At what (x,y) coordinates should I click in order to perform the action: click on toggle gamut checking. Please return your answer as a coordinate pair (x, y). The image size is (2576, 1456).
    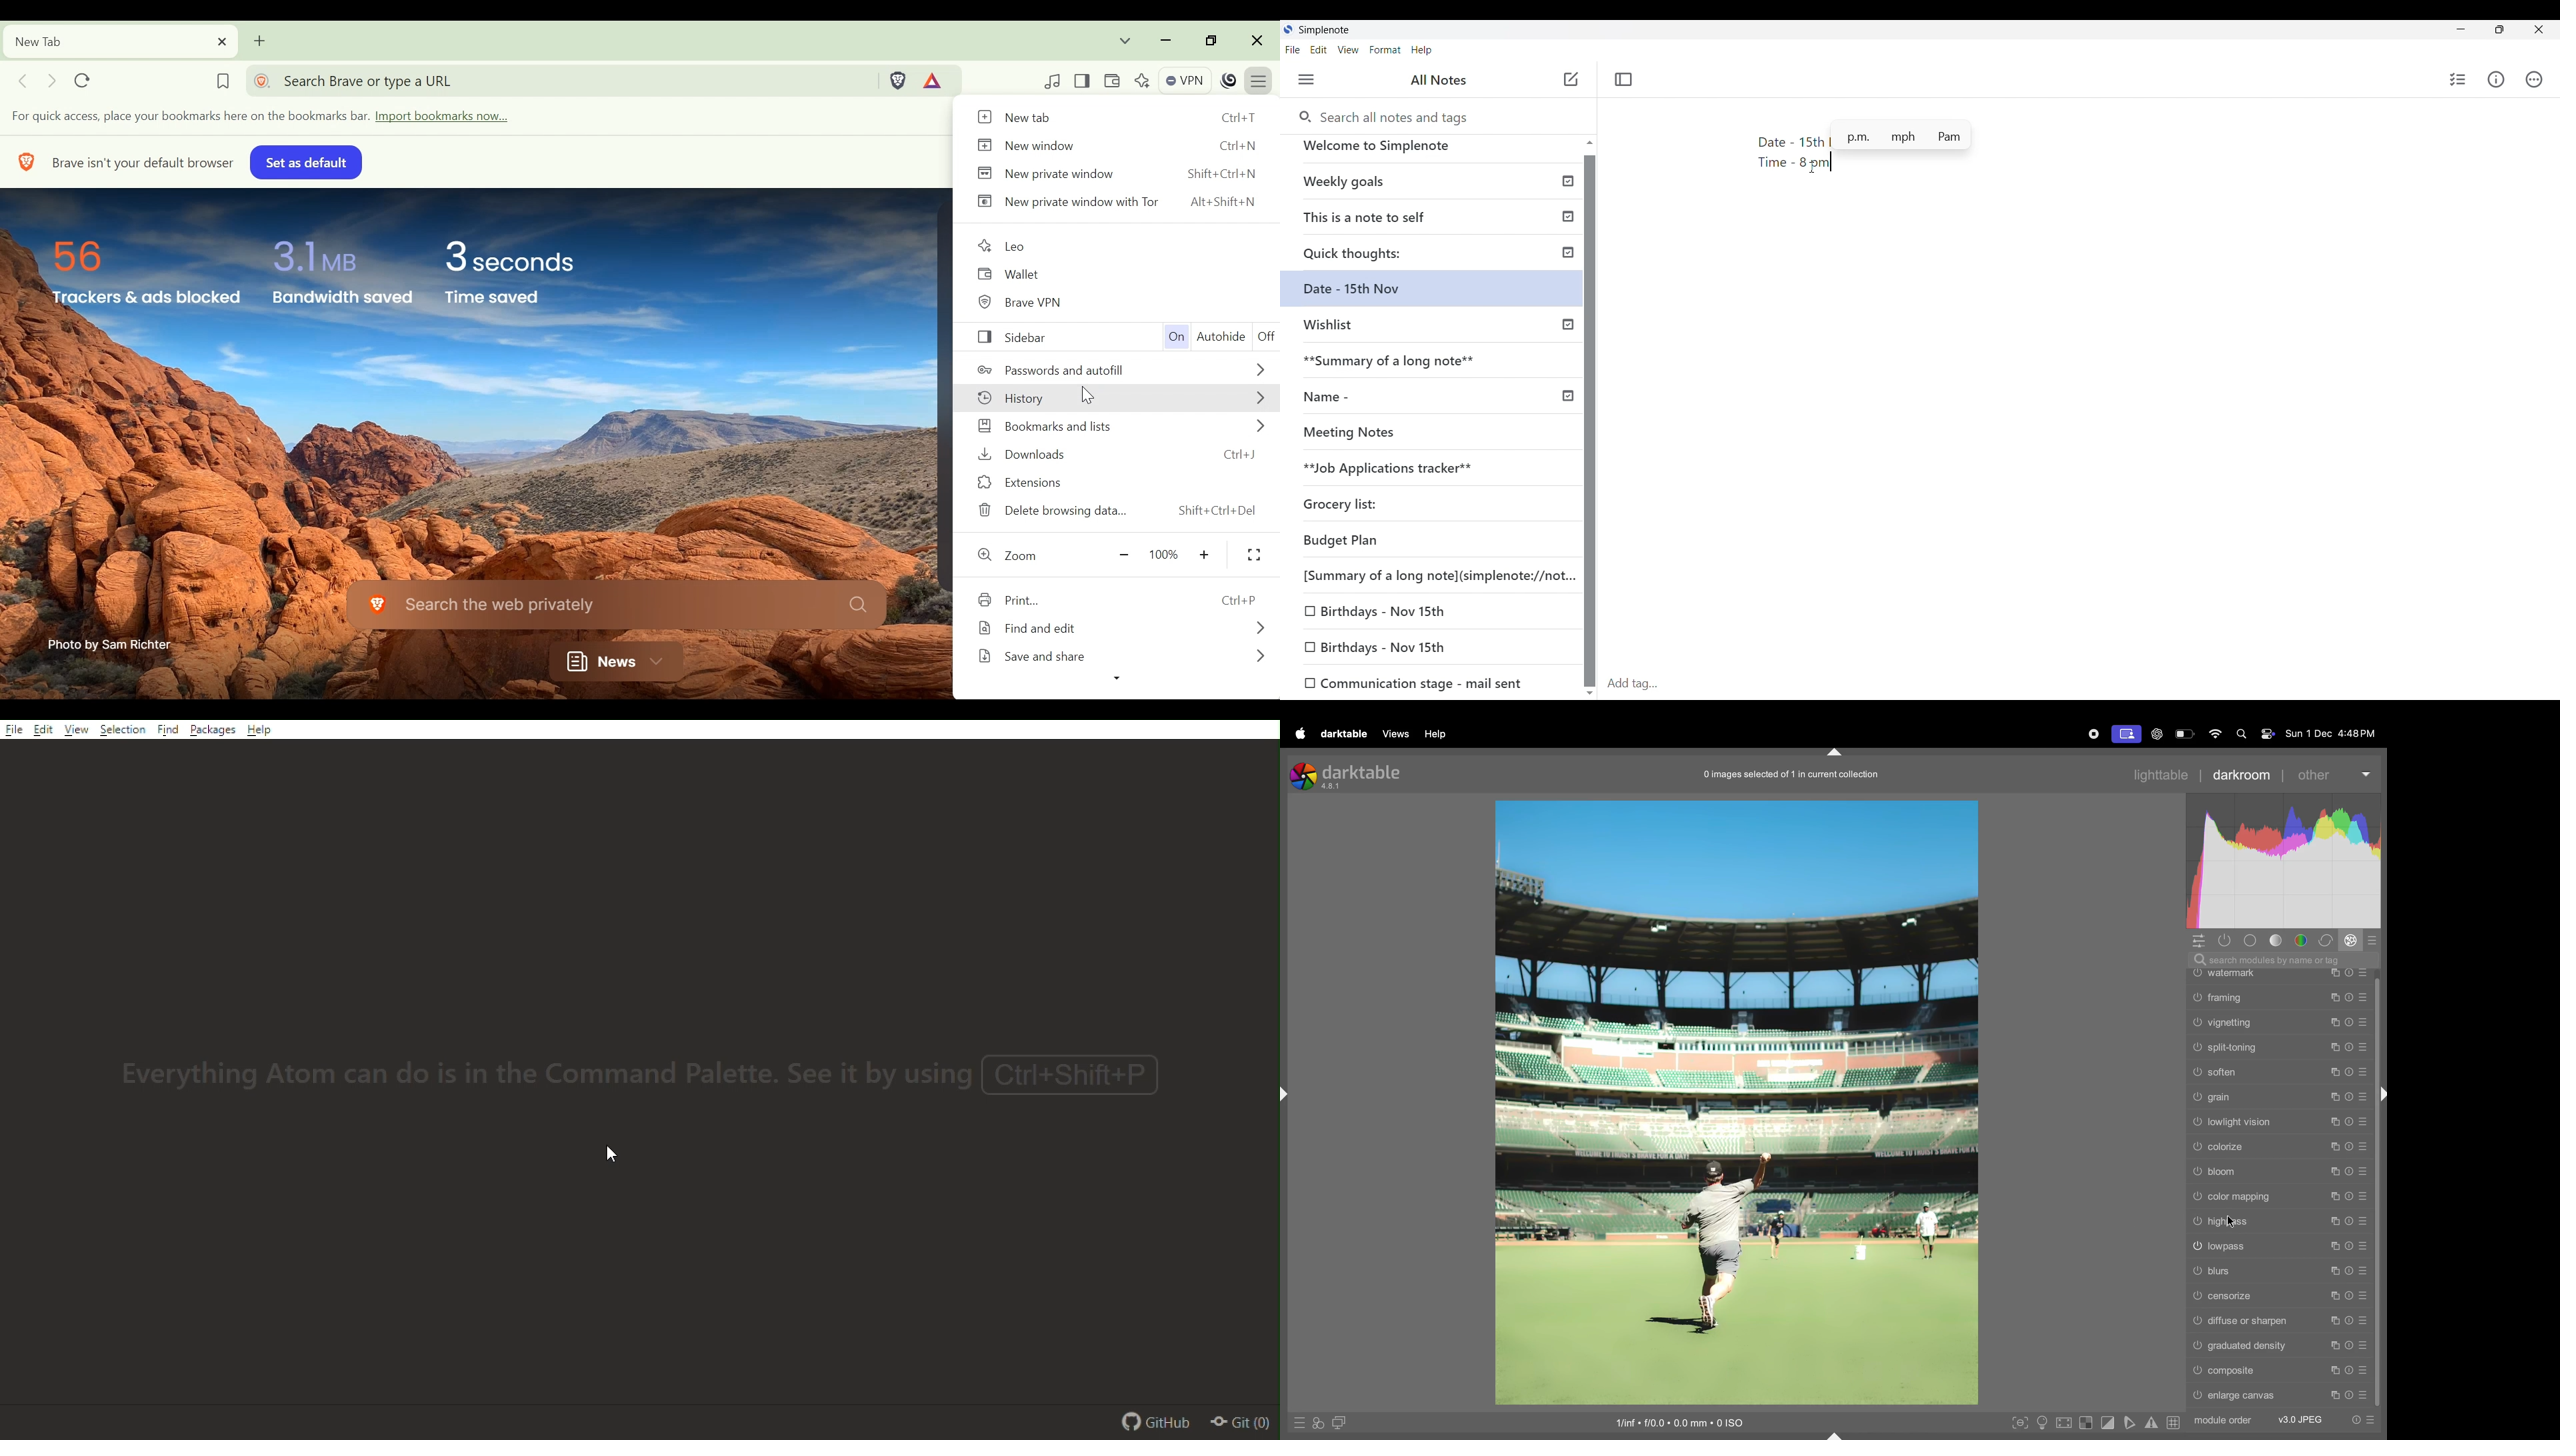
    Looking at the image, I should click on (2151, 1422).